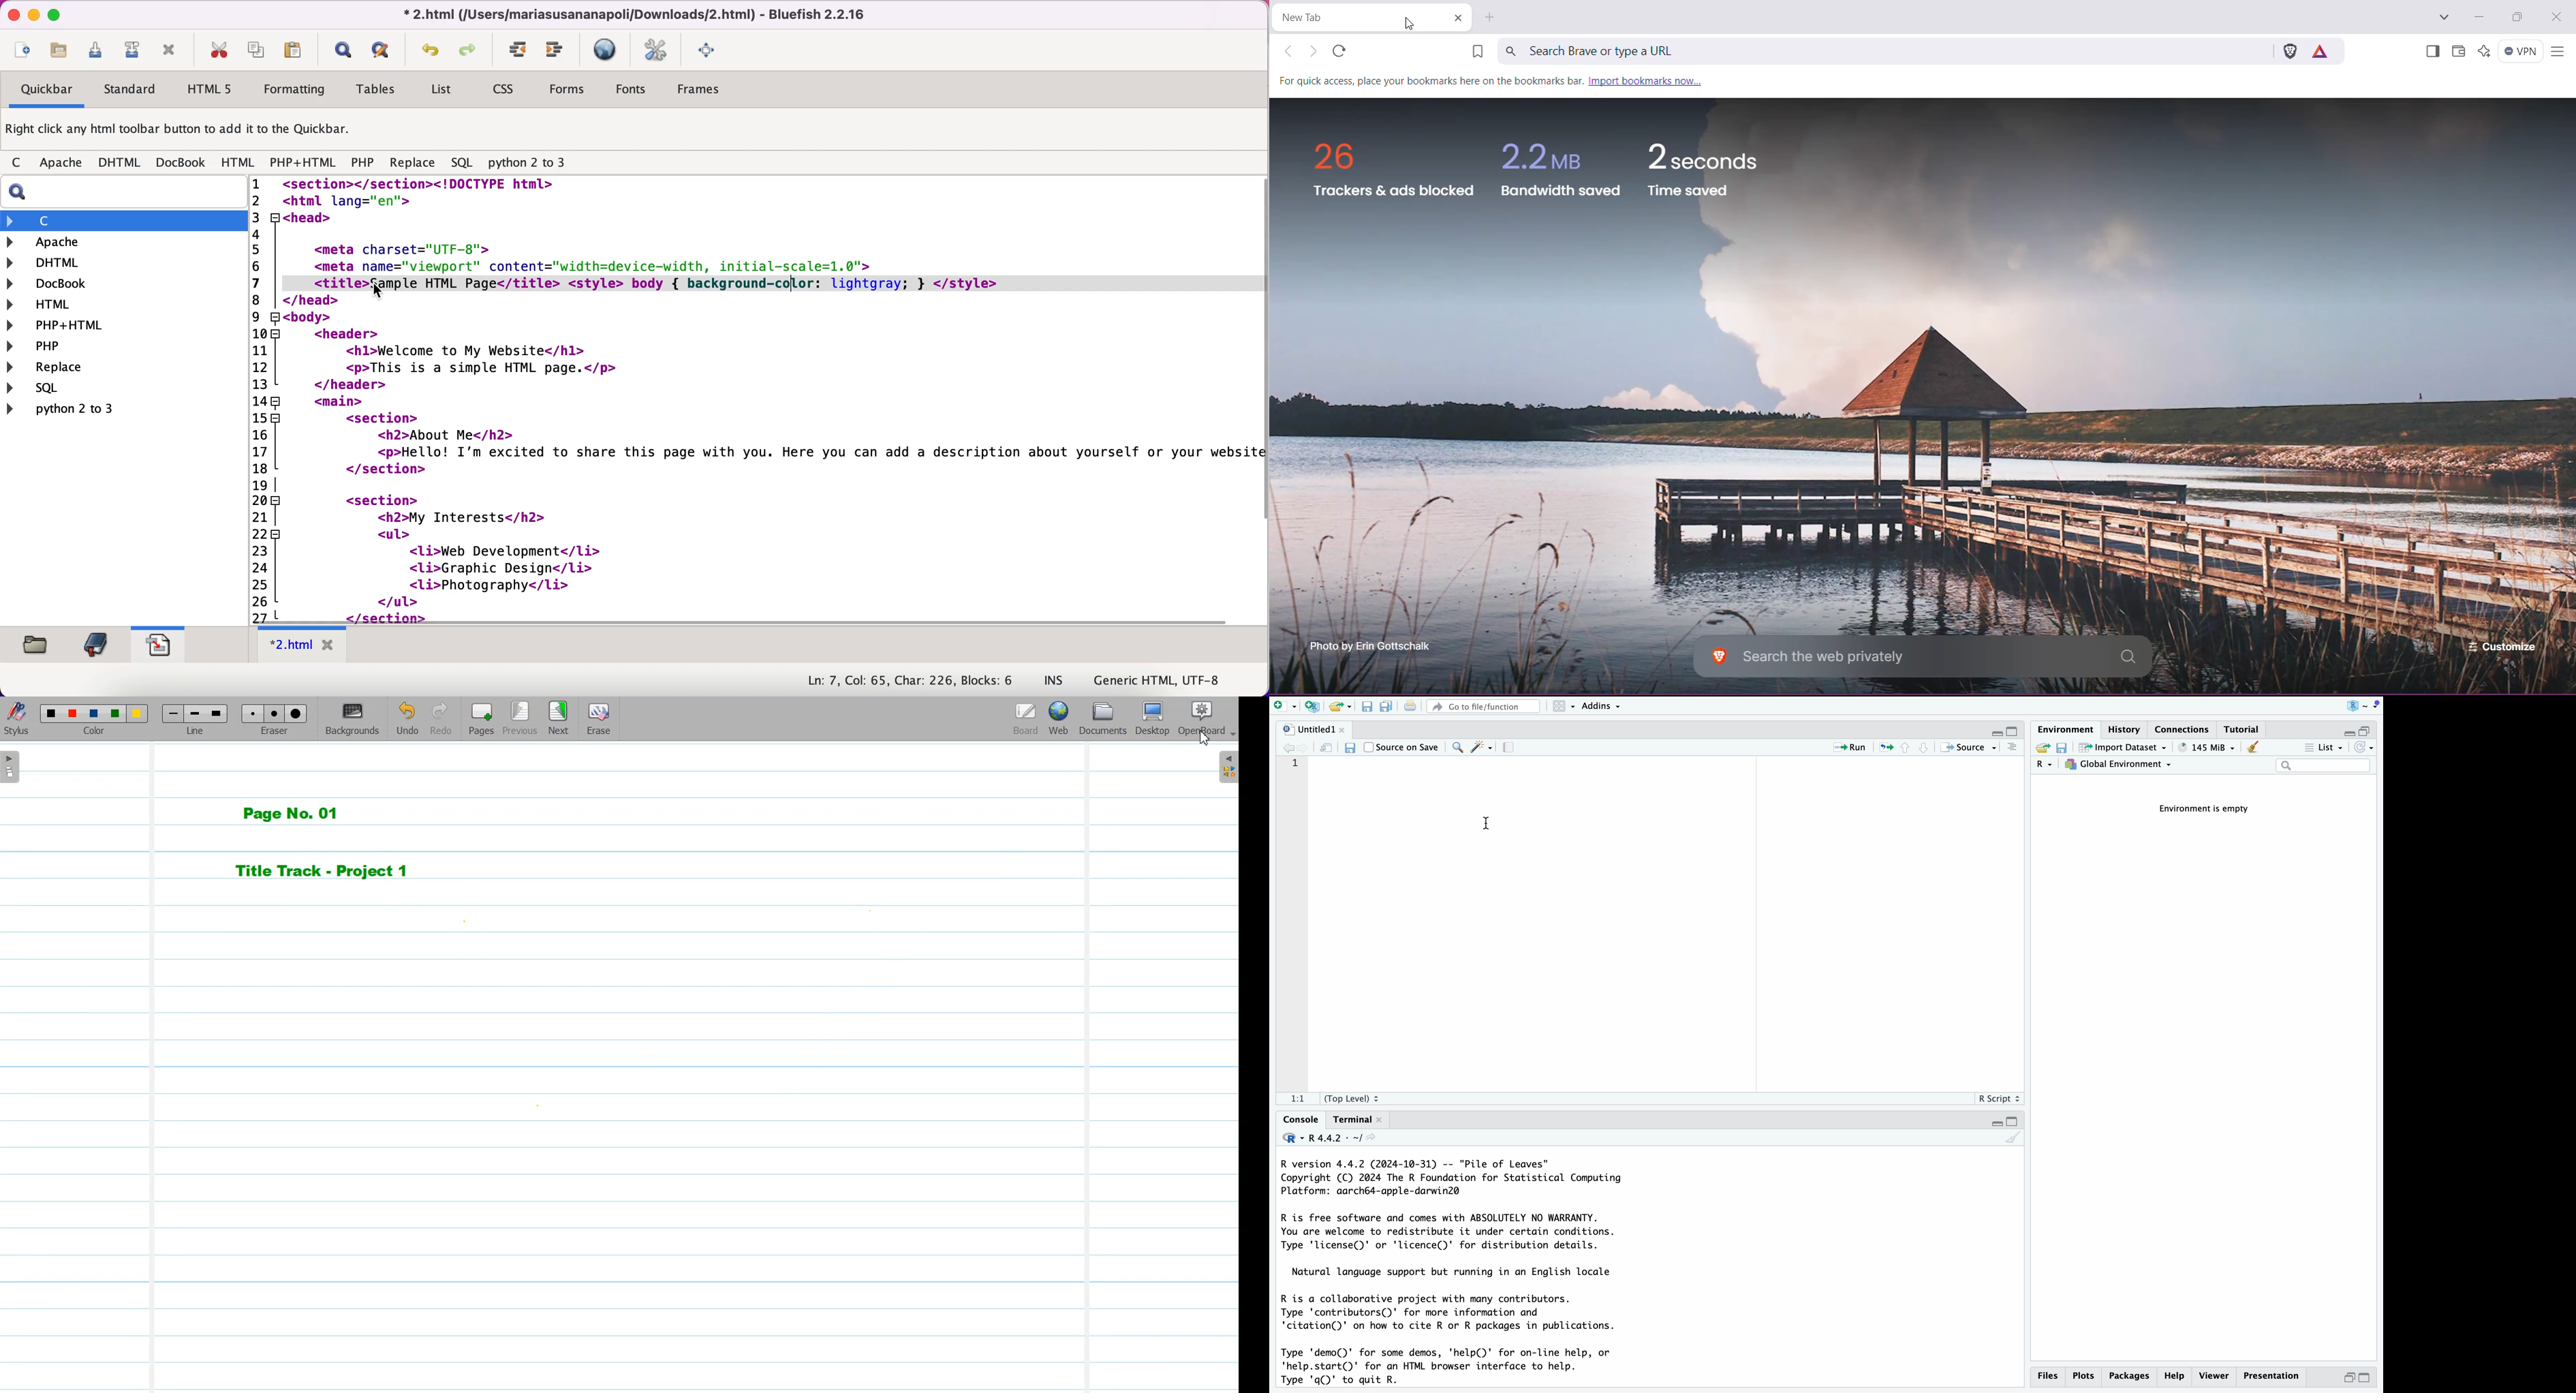  What do you see at coordinates (1296, 1119) in the screenshot?
I see `console` at bounding box center [1296, 1119].